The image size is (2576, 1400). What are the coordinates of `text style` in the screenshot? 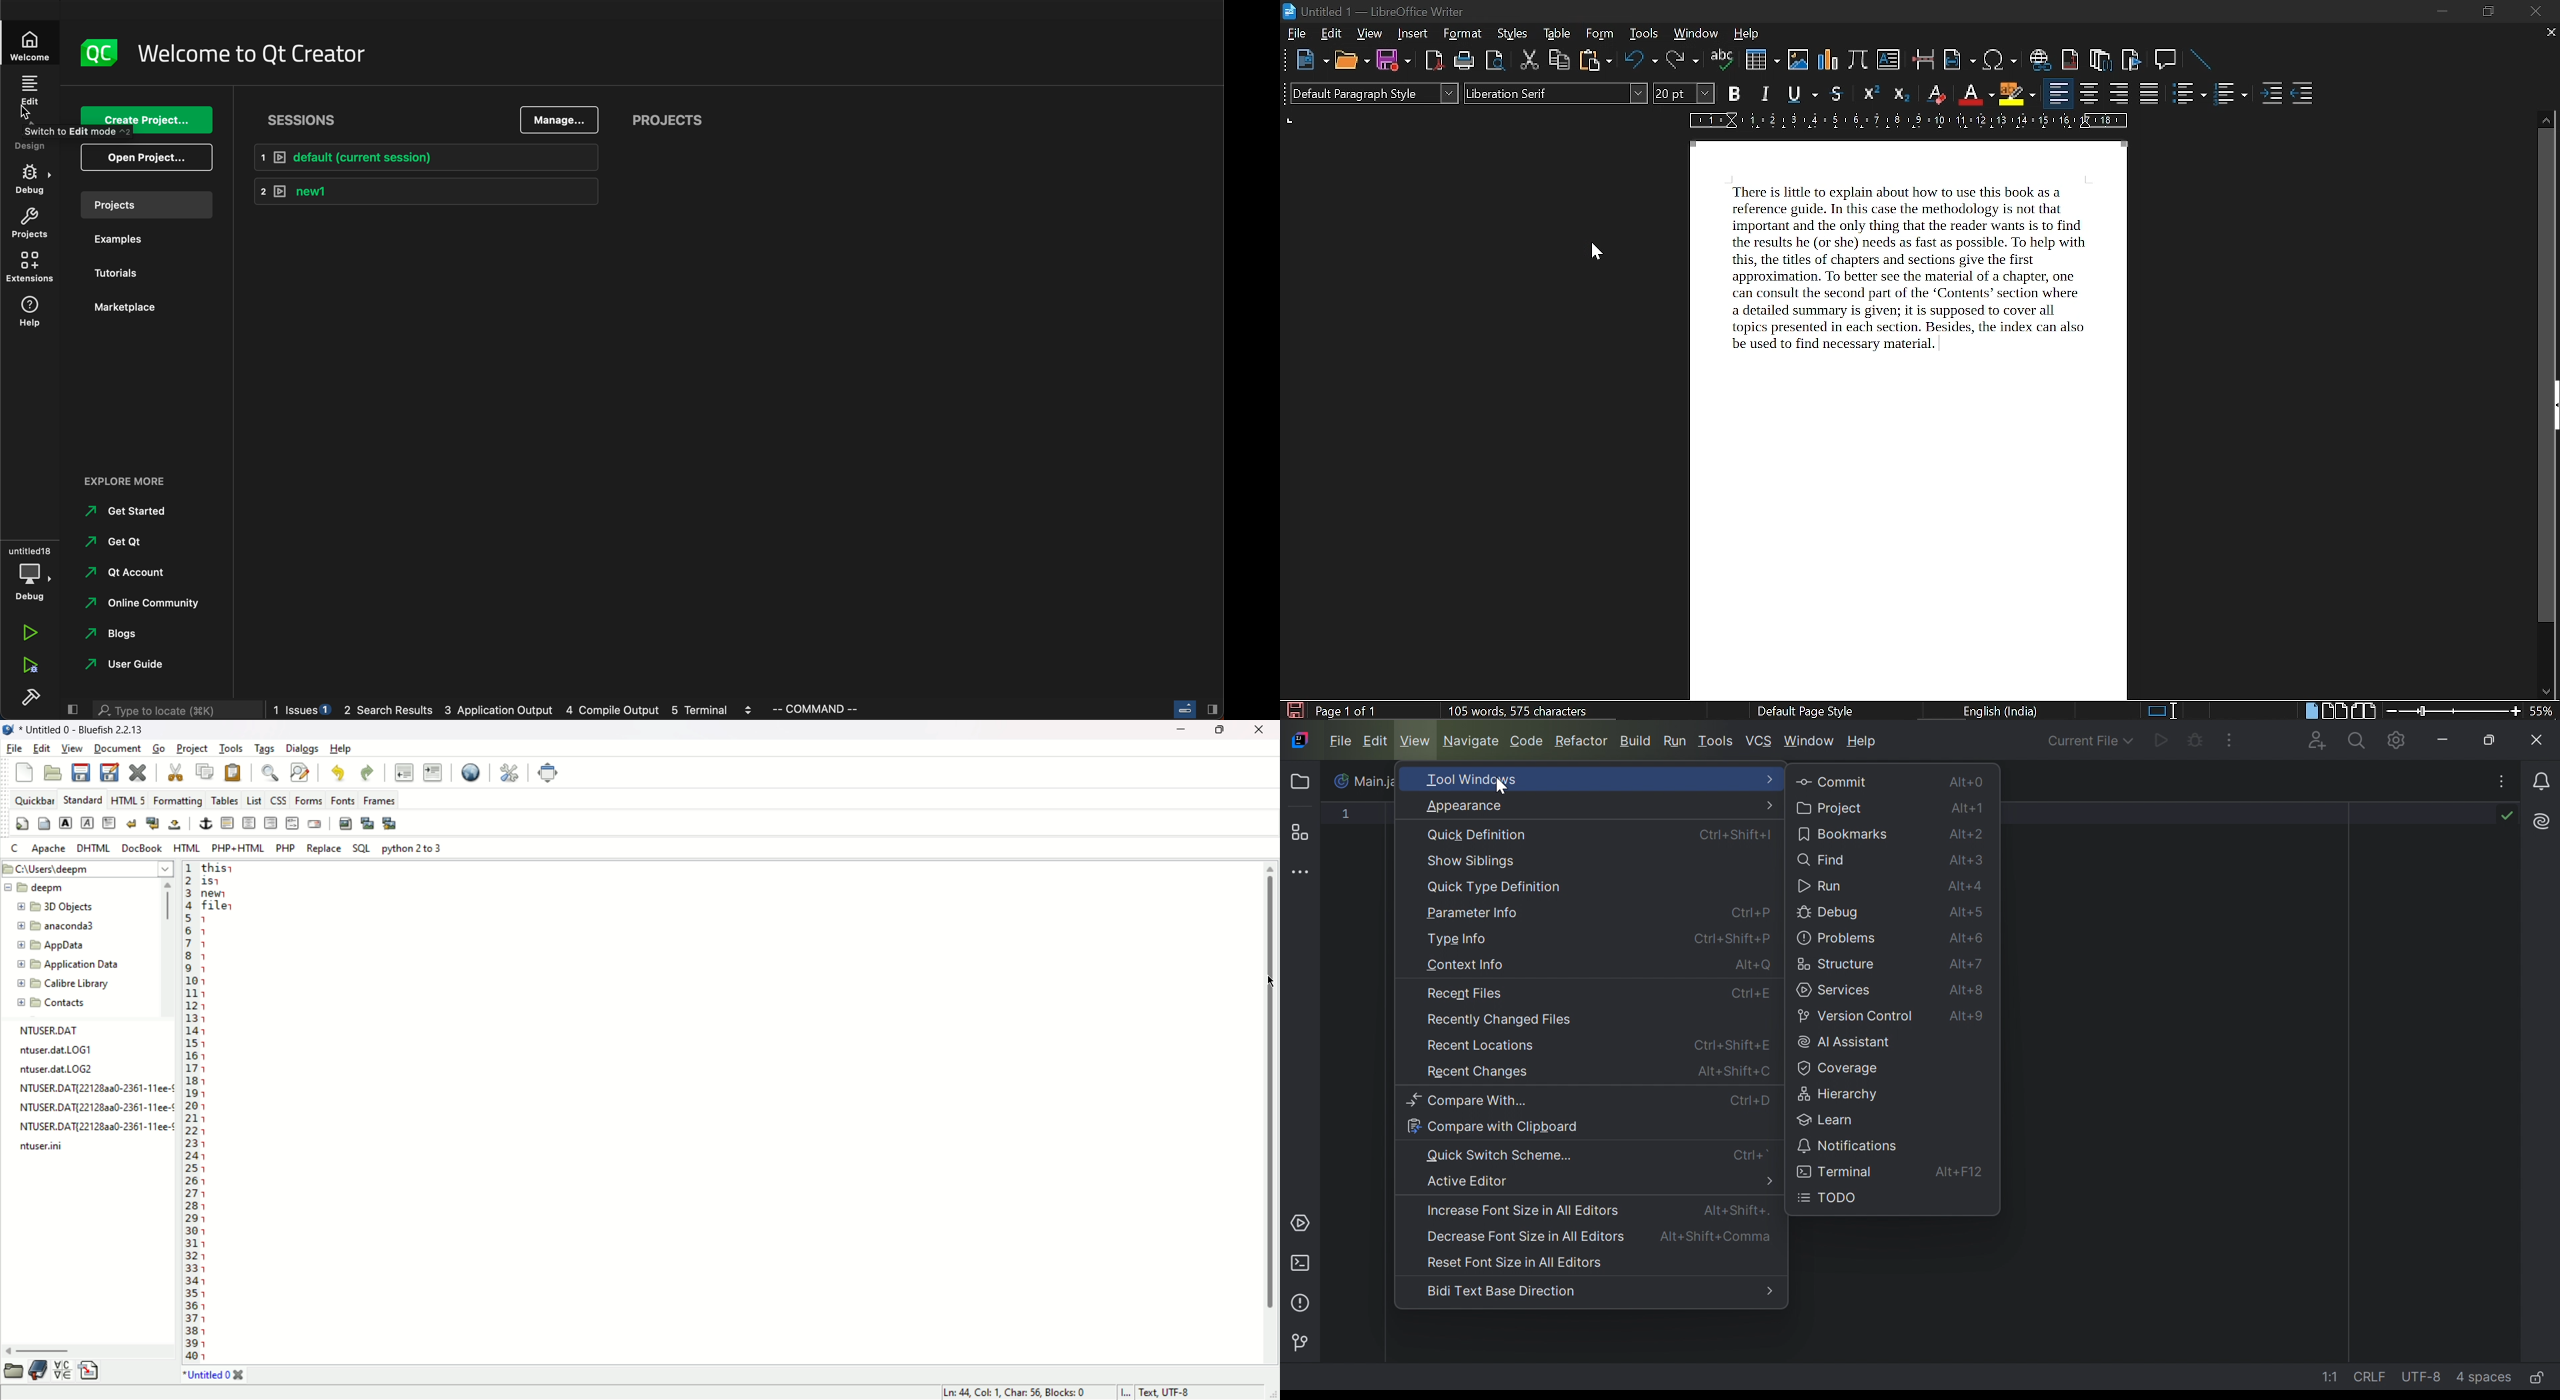 It's located at (1557, 93).